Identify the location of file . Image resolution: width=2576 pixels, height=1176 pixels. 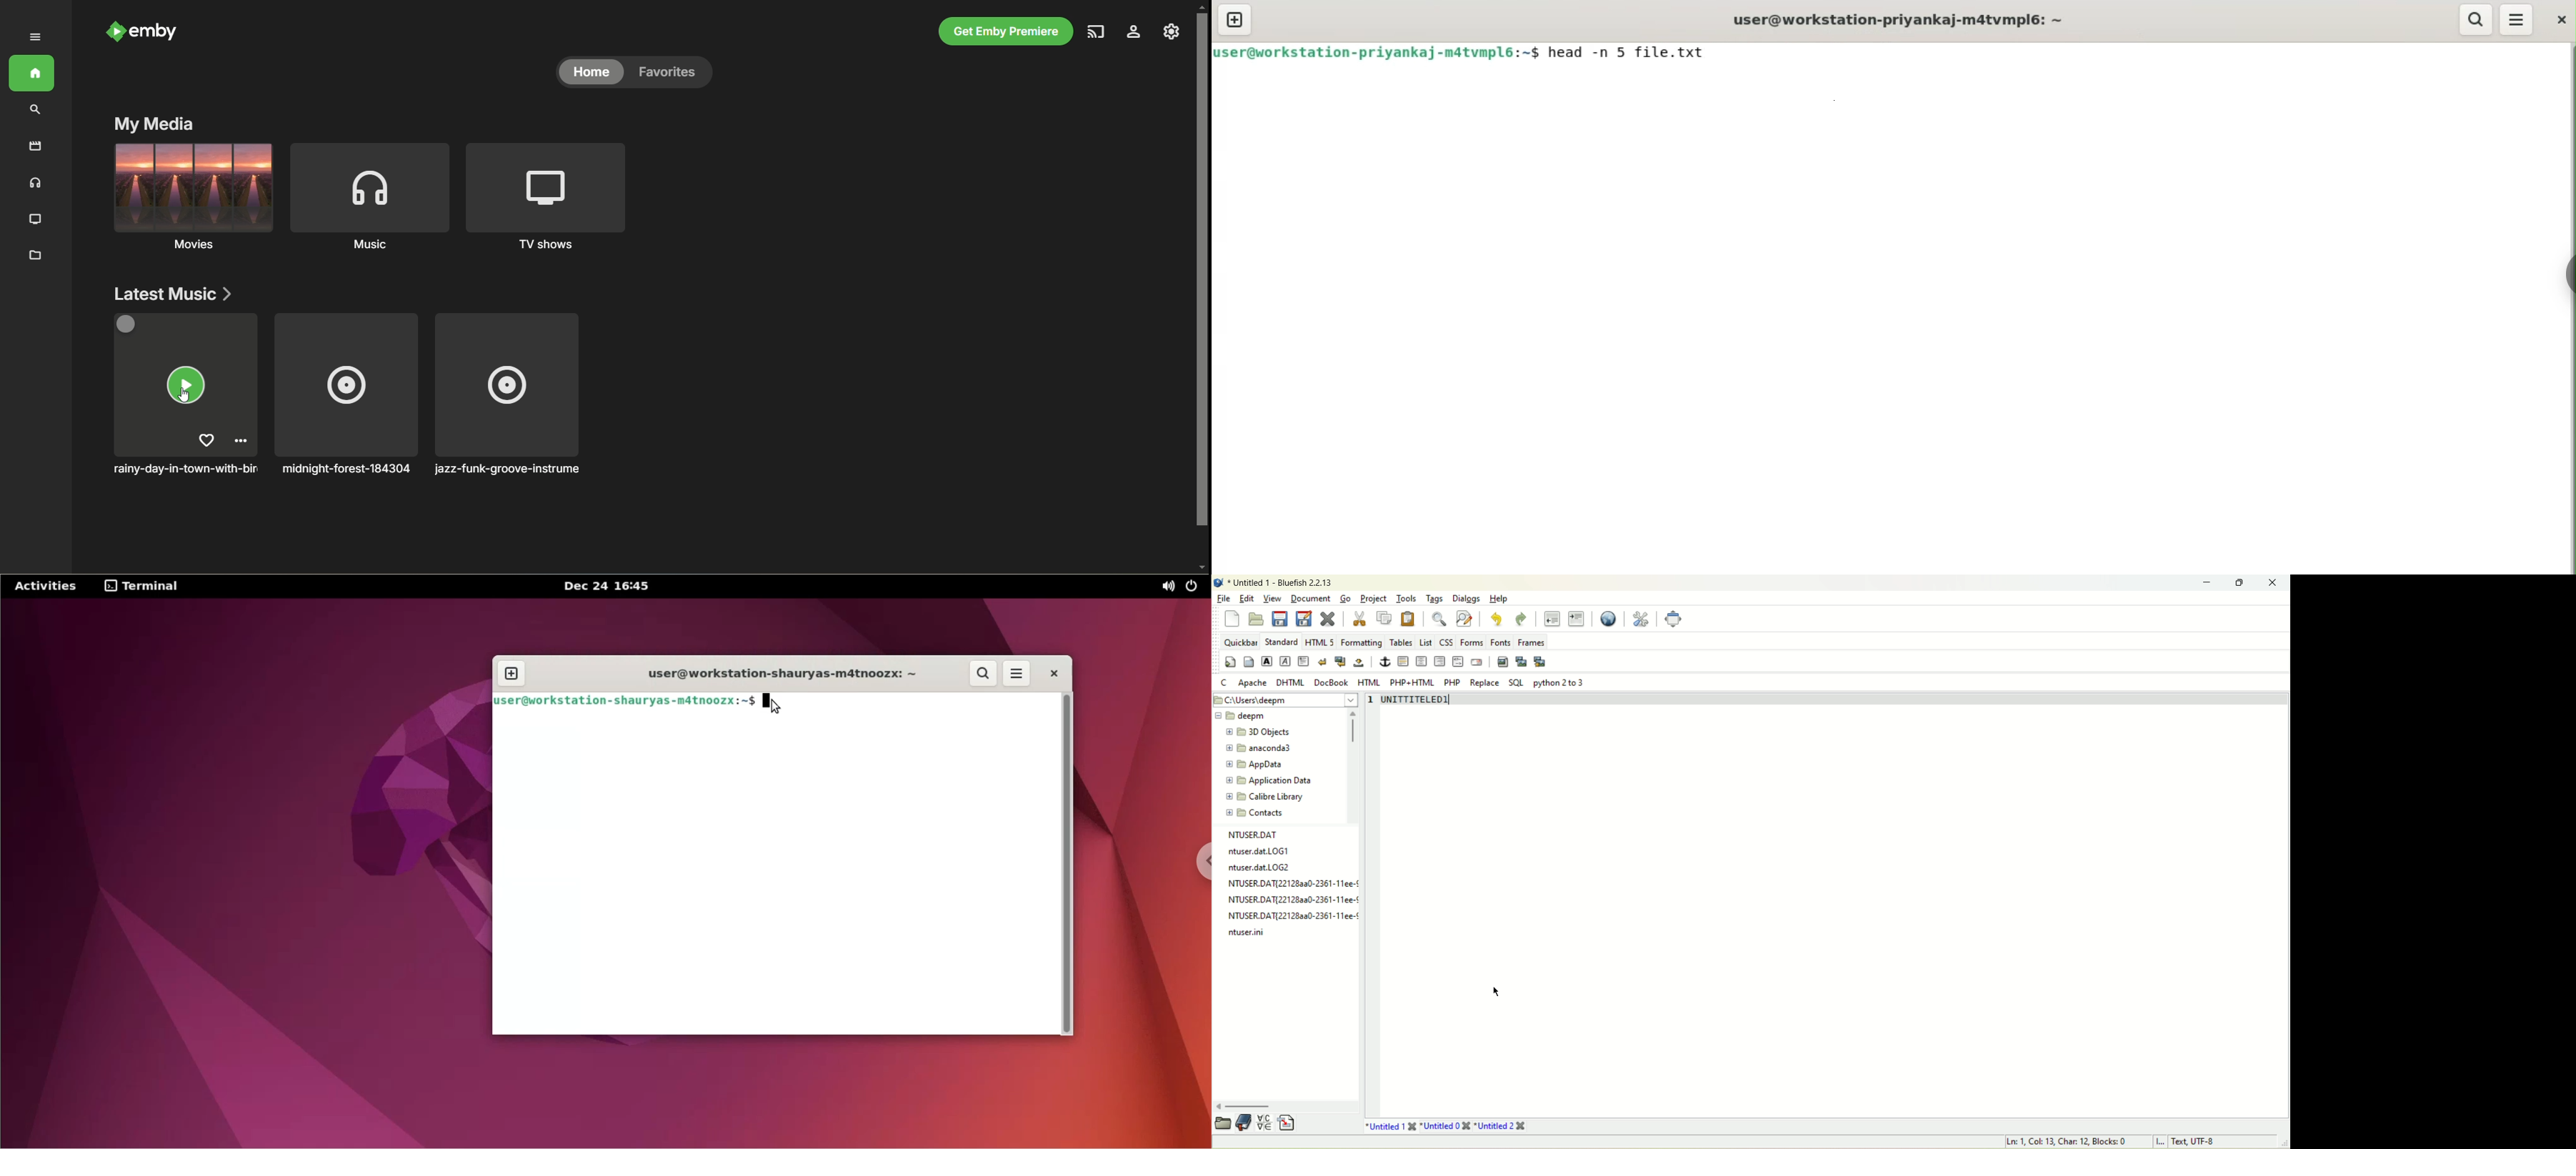
(1221, 598).